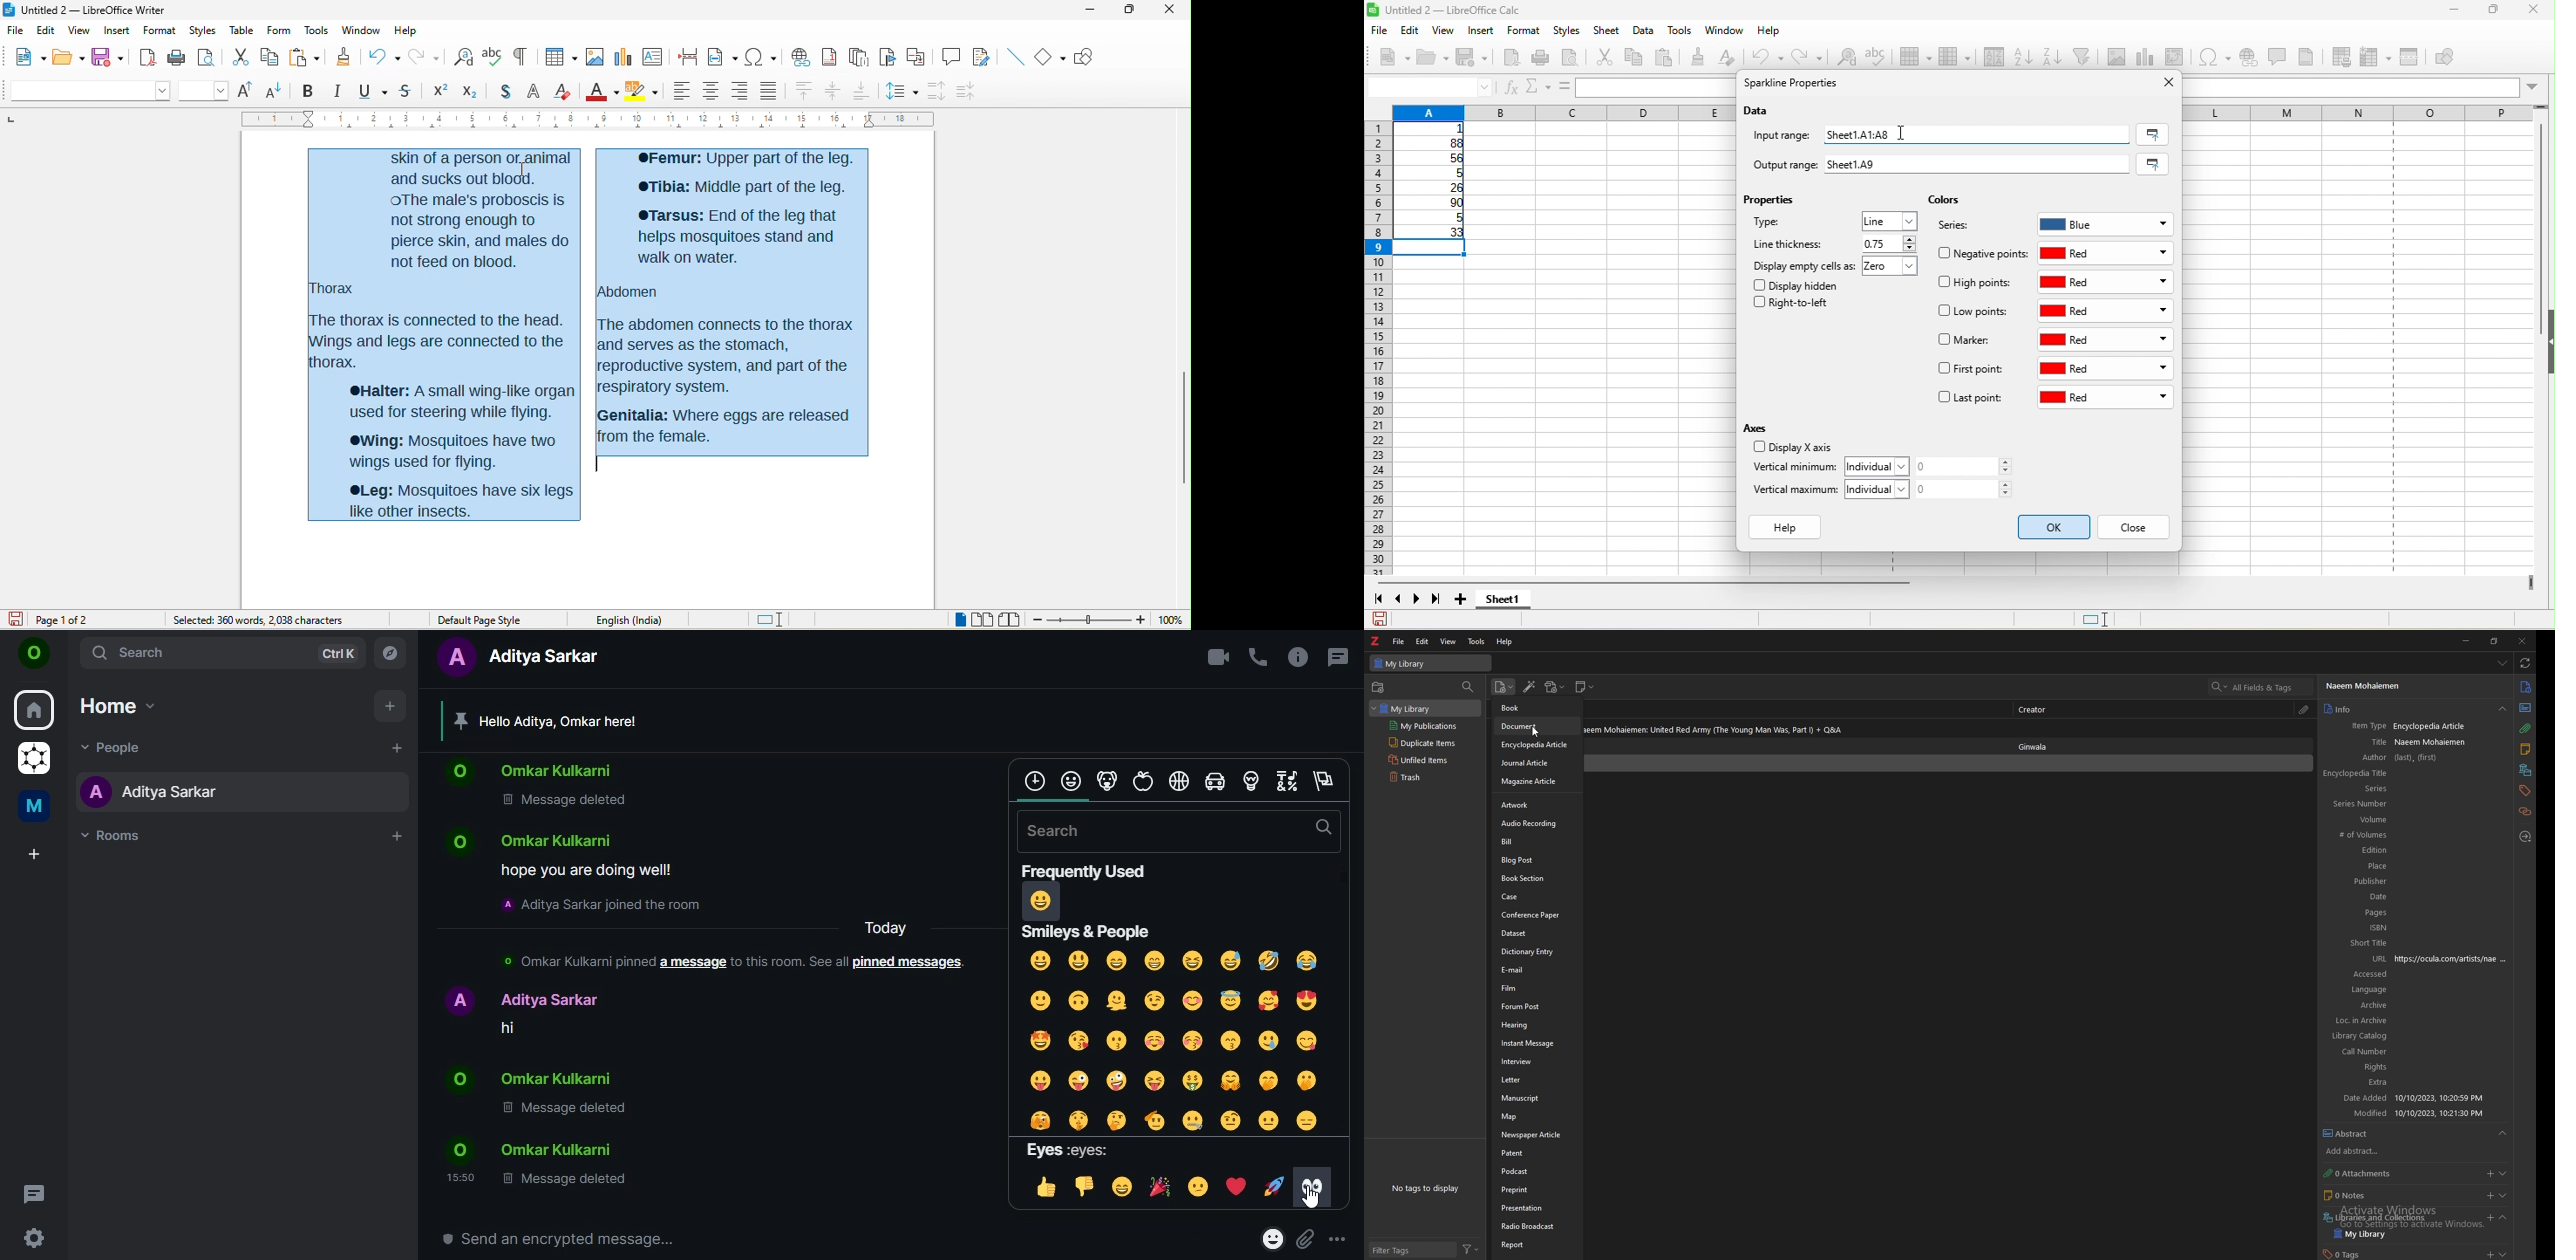 The width and height of the screenshot is (2576, 1260). I want to click on home, so click(34, 710).